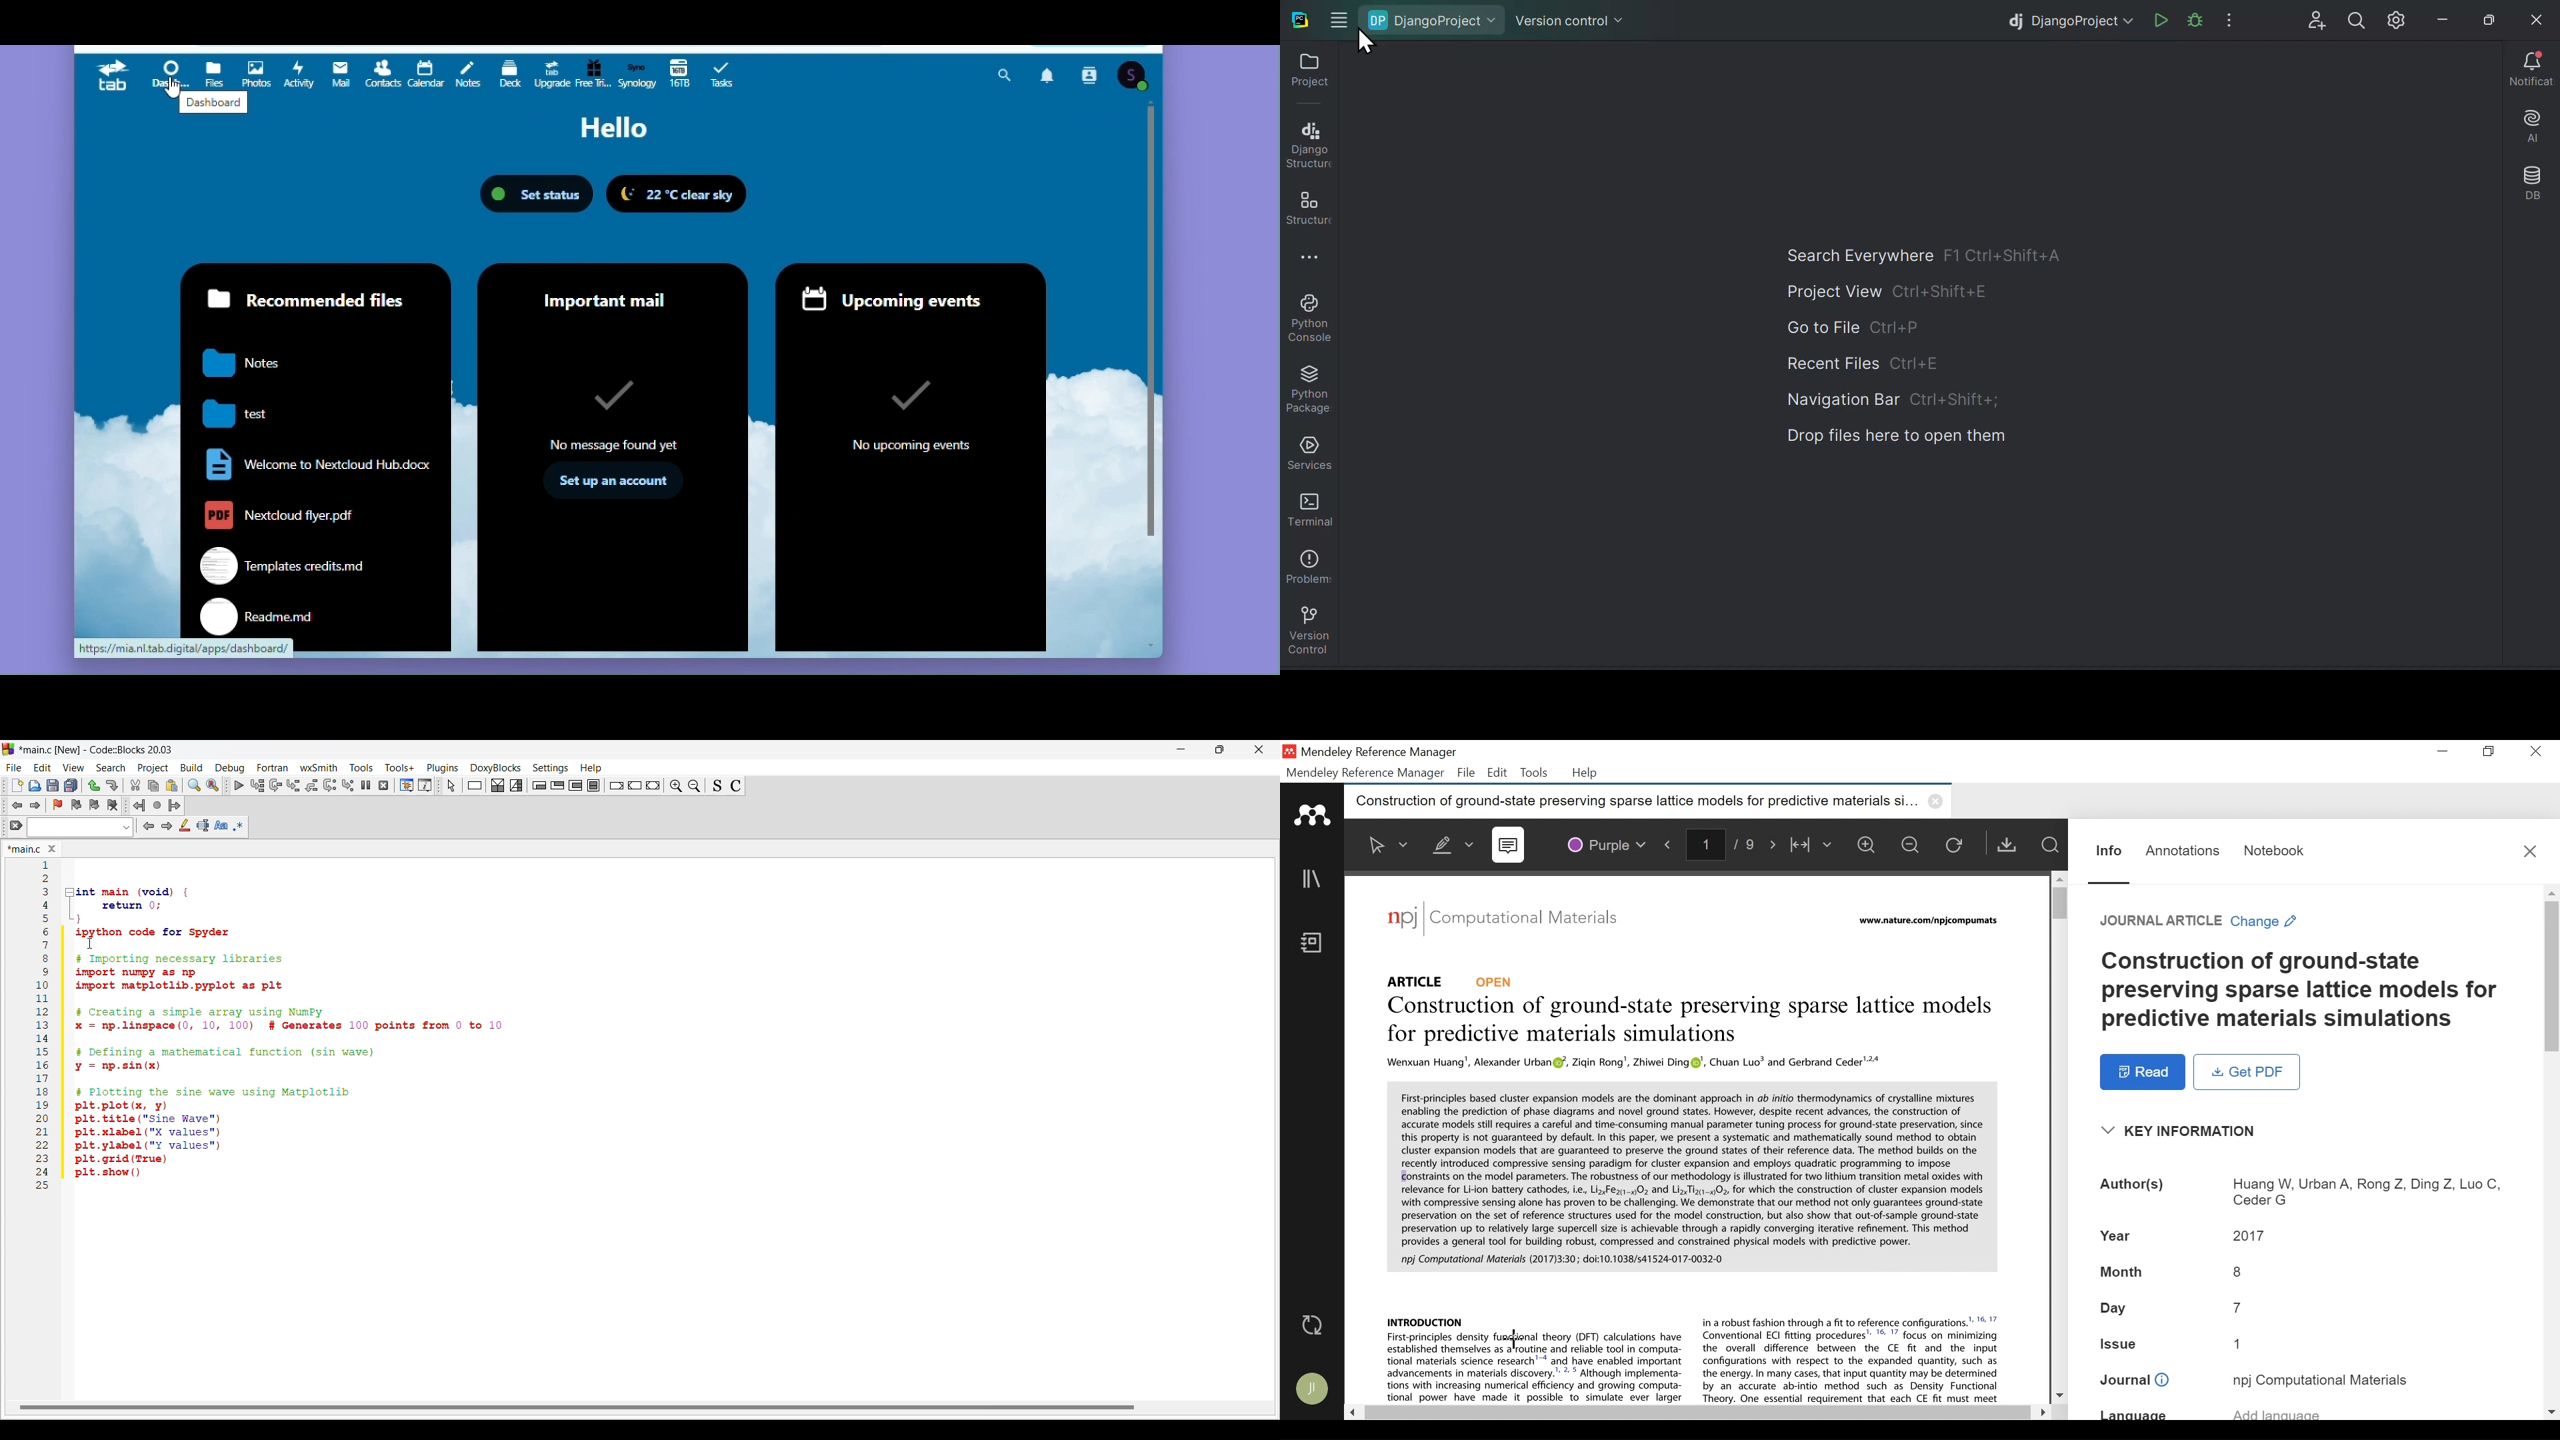 This screenshot has width=2576, height=1456. Describe the element at coordinates (1289, 752) in the screenshot. I see `Mendeley Desktop Icon` at that location.